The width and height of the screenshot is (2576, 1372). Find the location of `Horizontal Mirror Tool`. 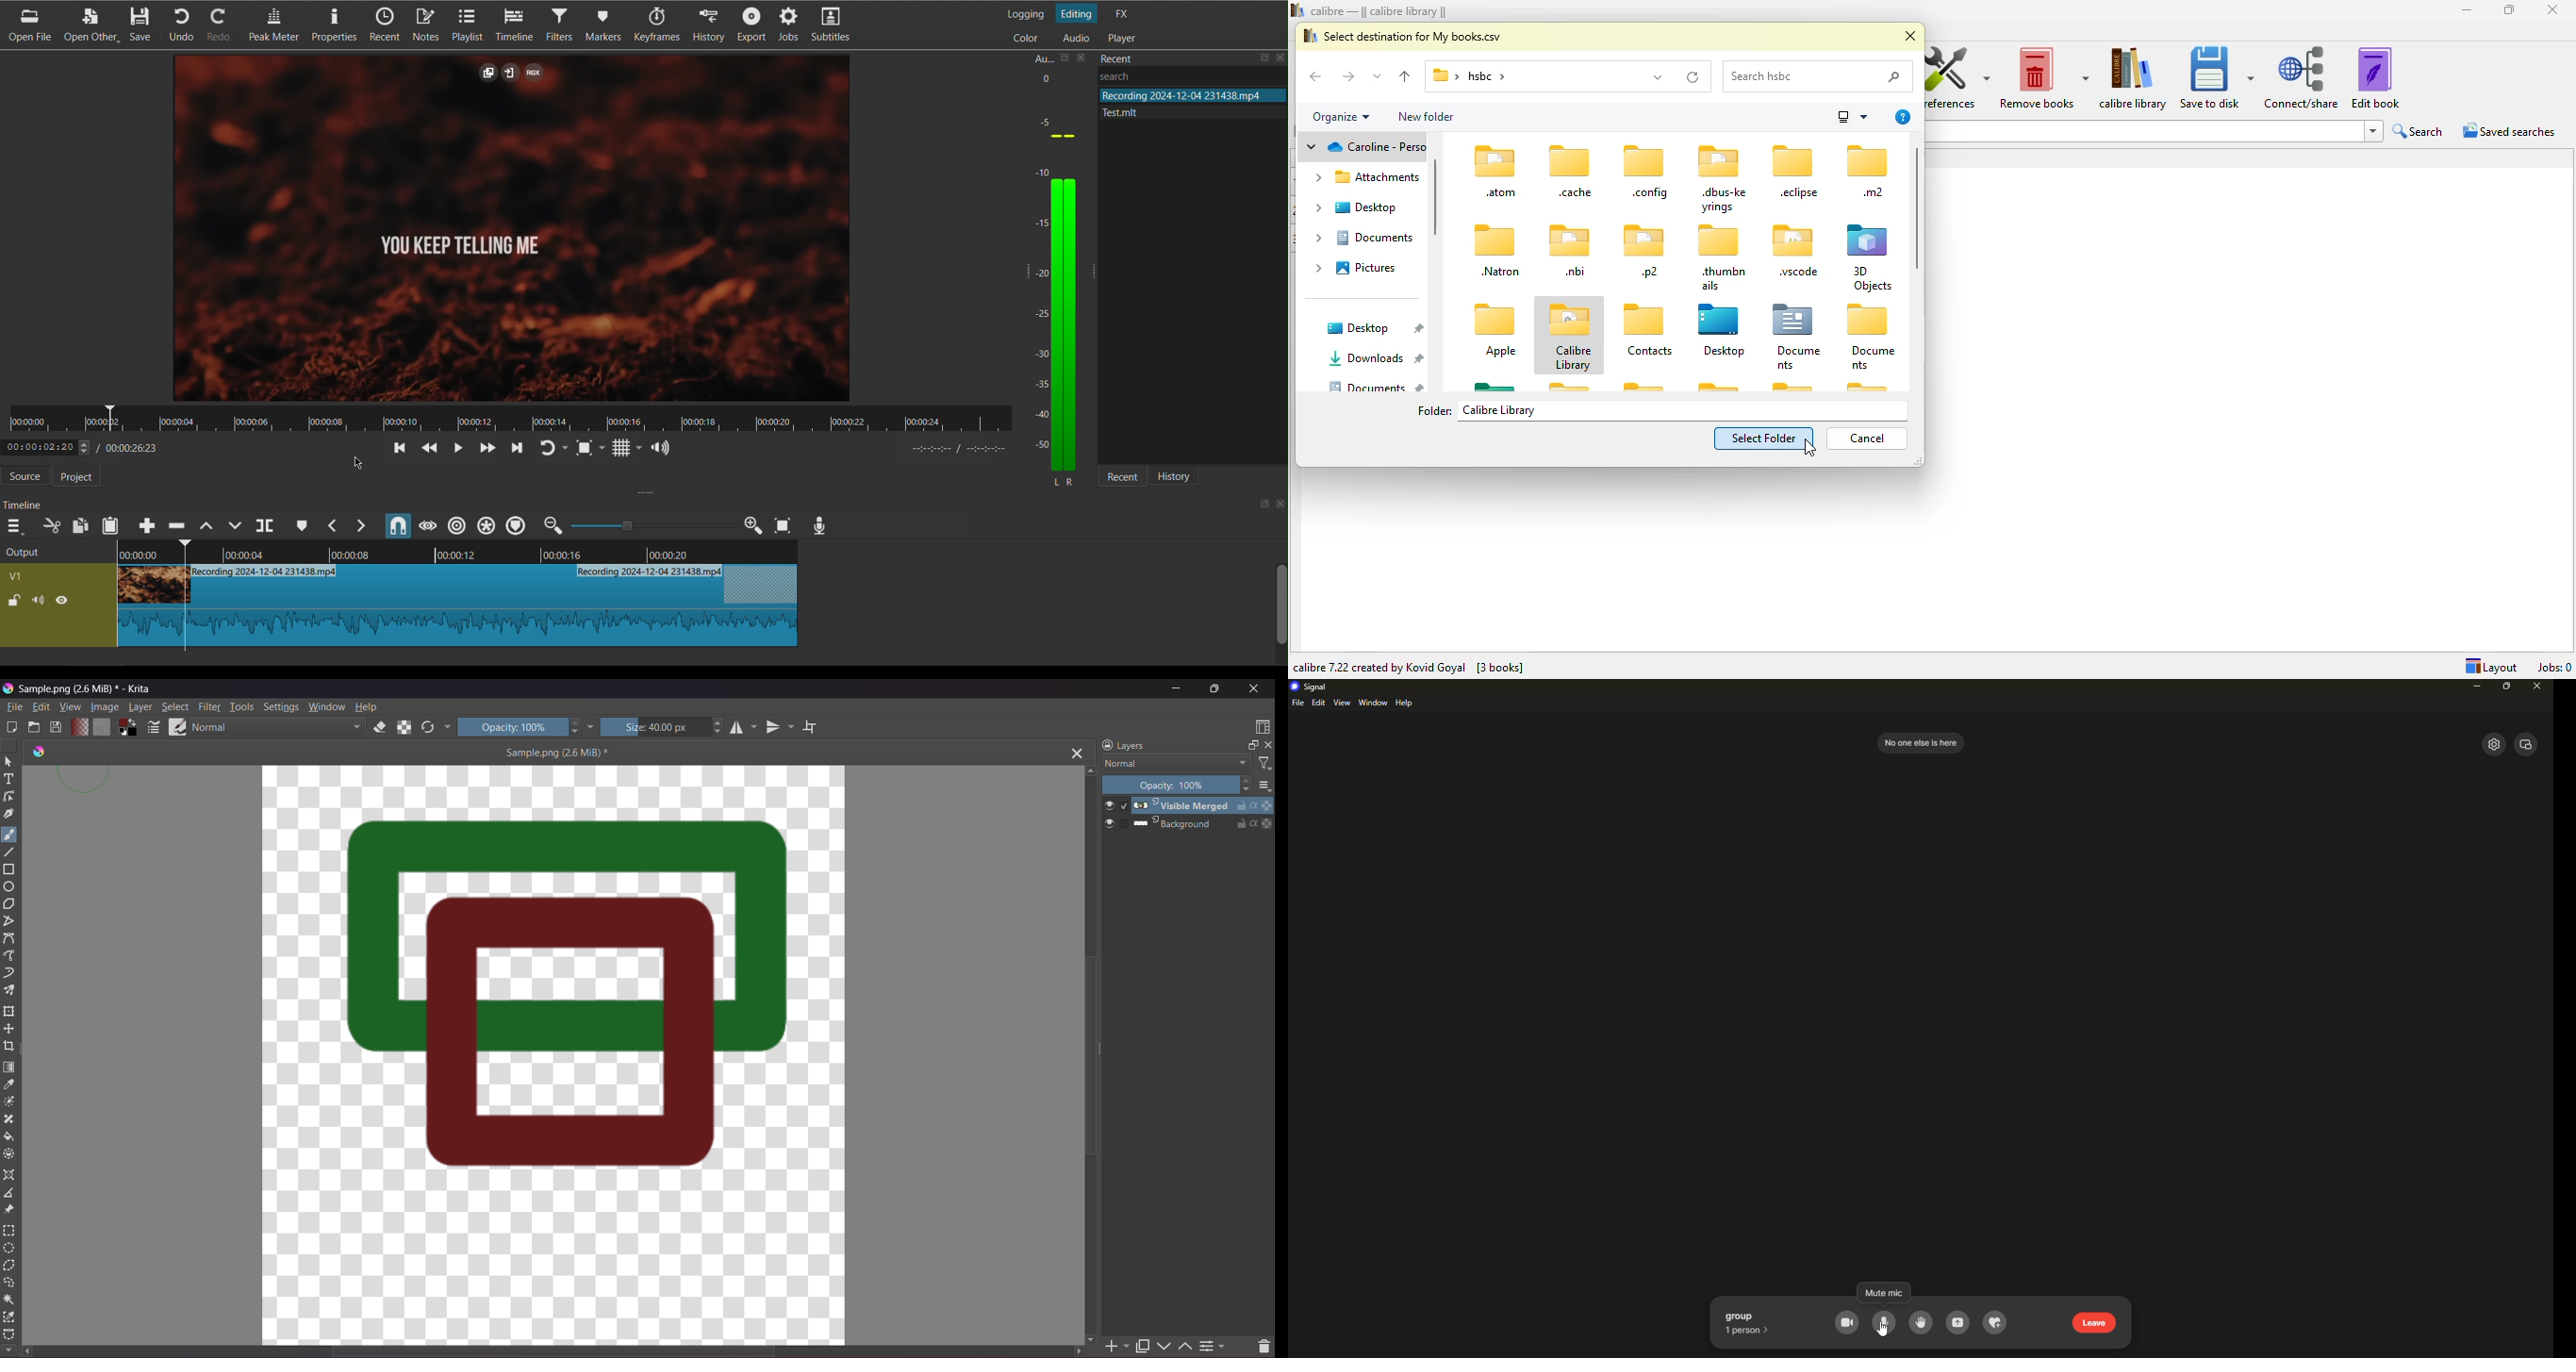

Horizontal Mirror Tool is located at coordinates (743, 728).